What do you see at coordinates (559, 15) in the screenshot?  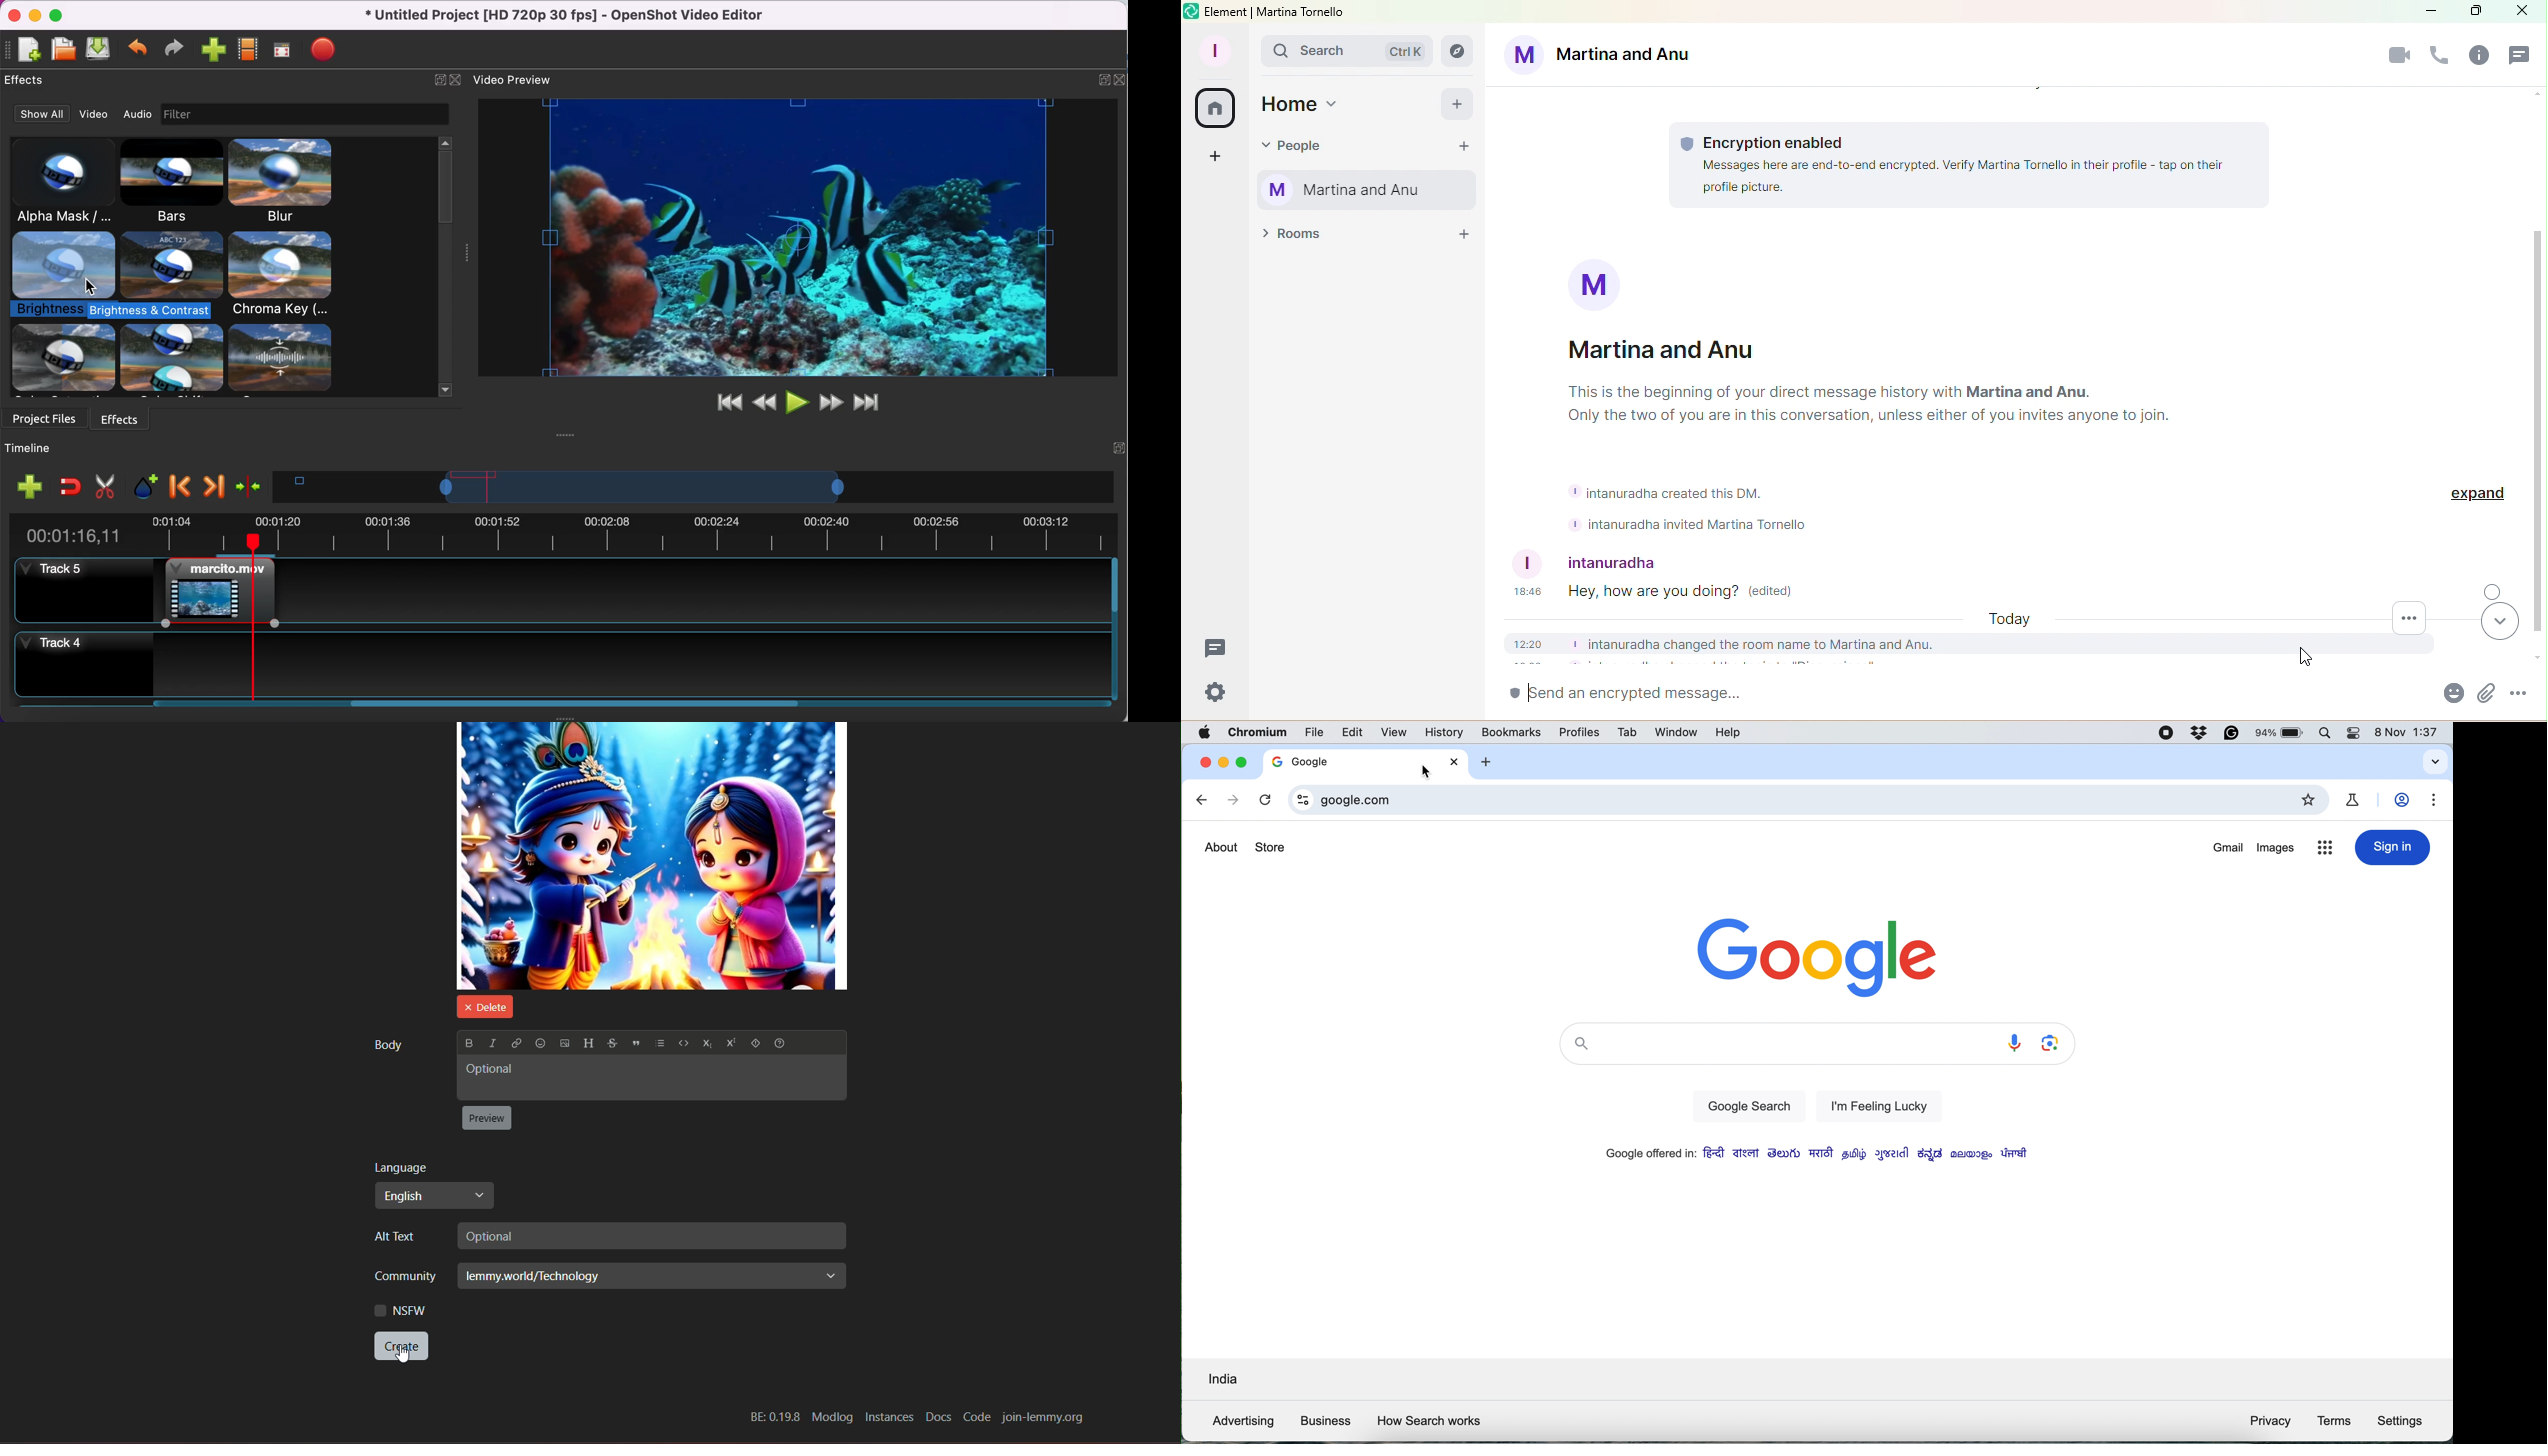 I see `title - • Untitled Project [HD 720p 30 fps] - OpenShot Video Editor` at bounding box center [559, 15].